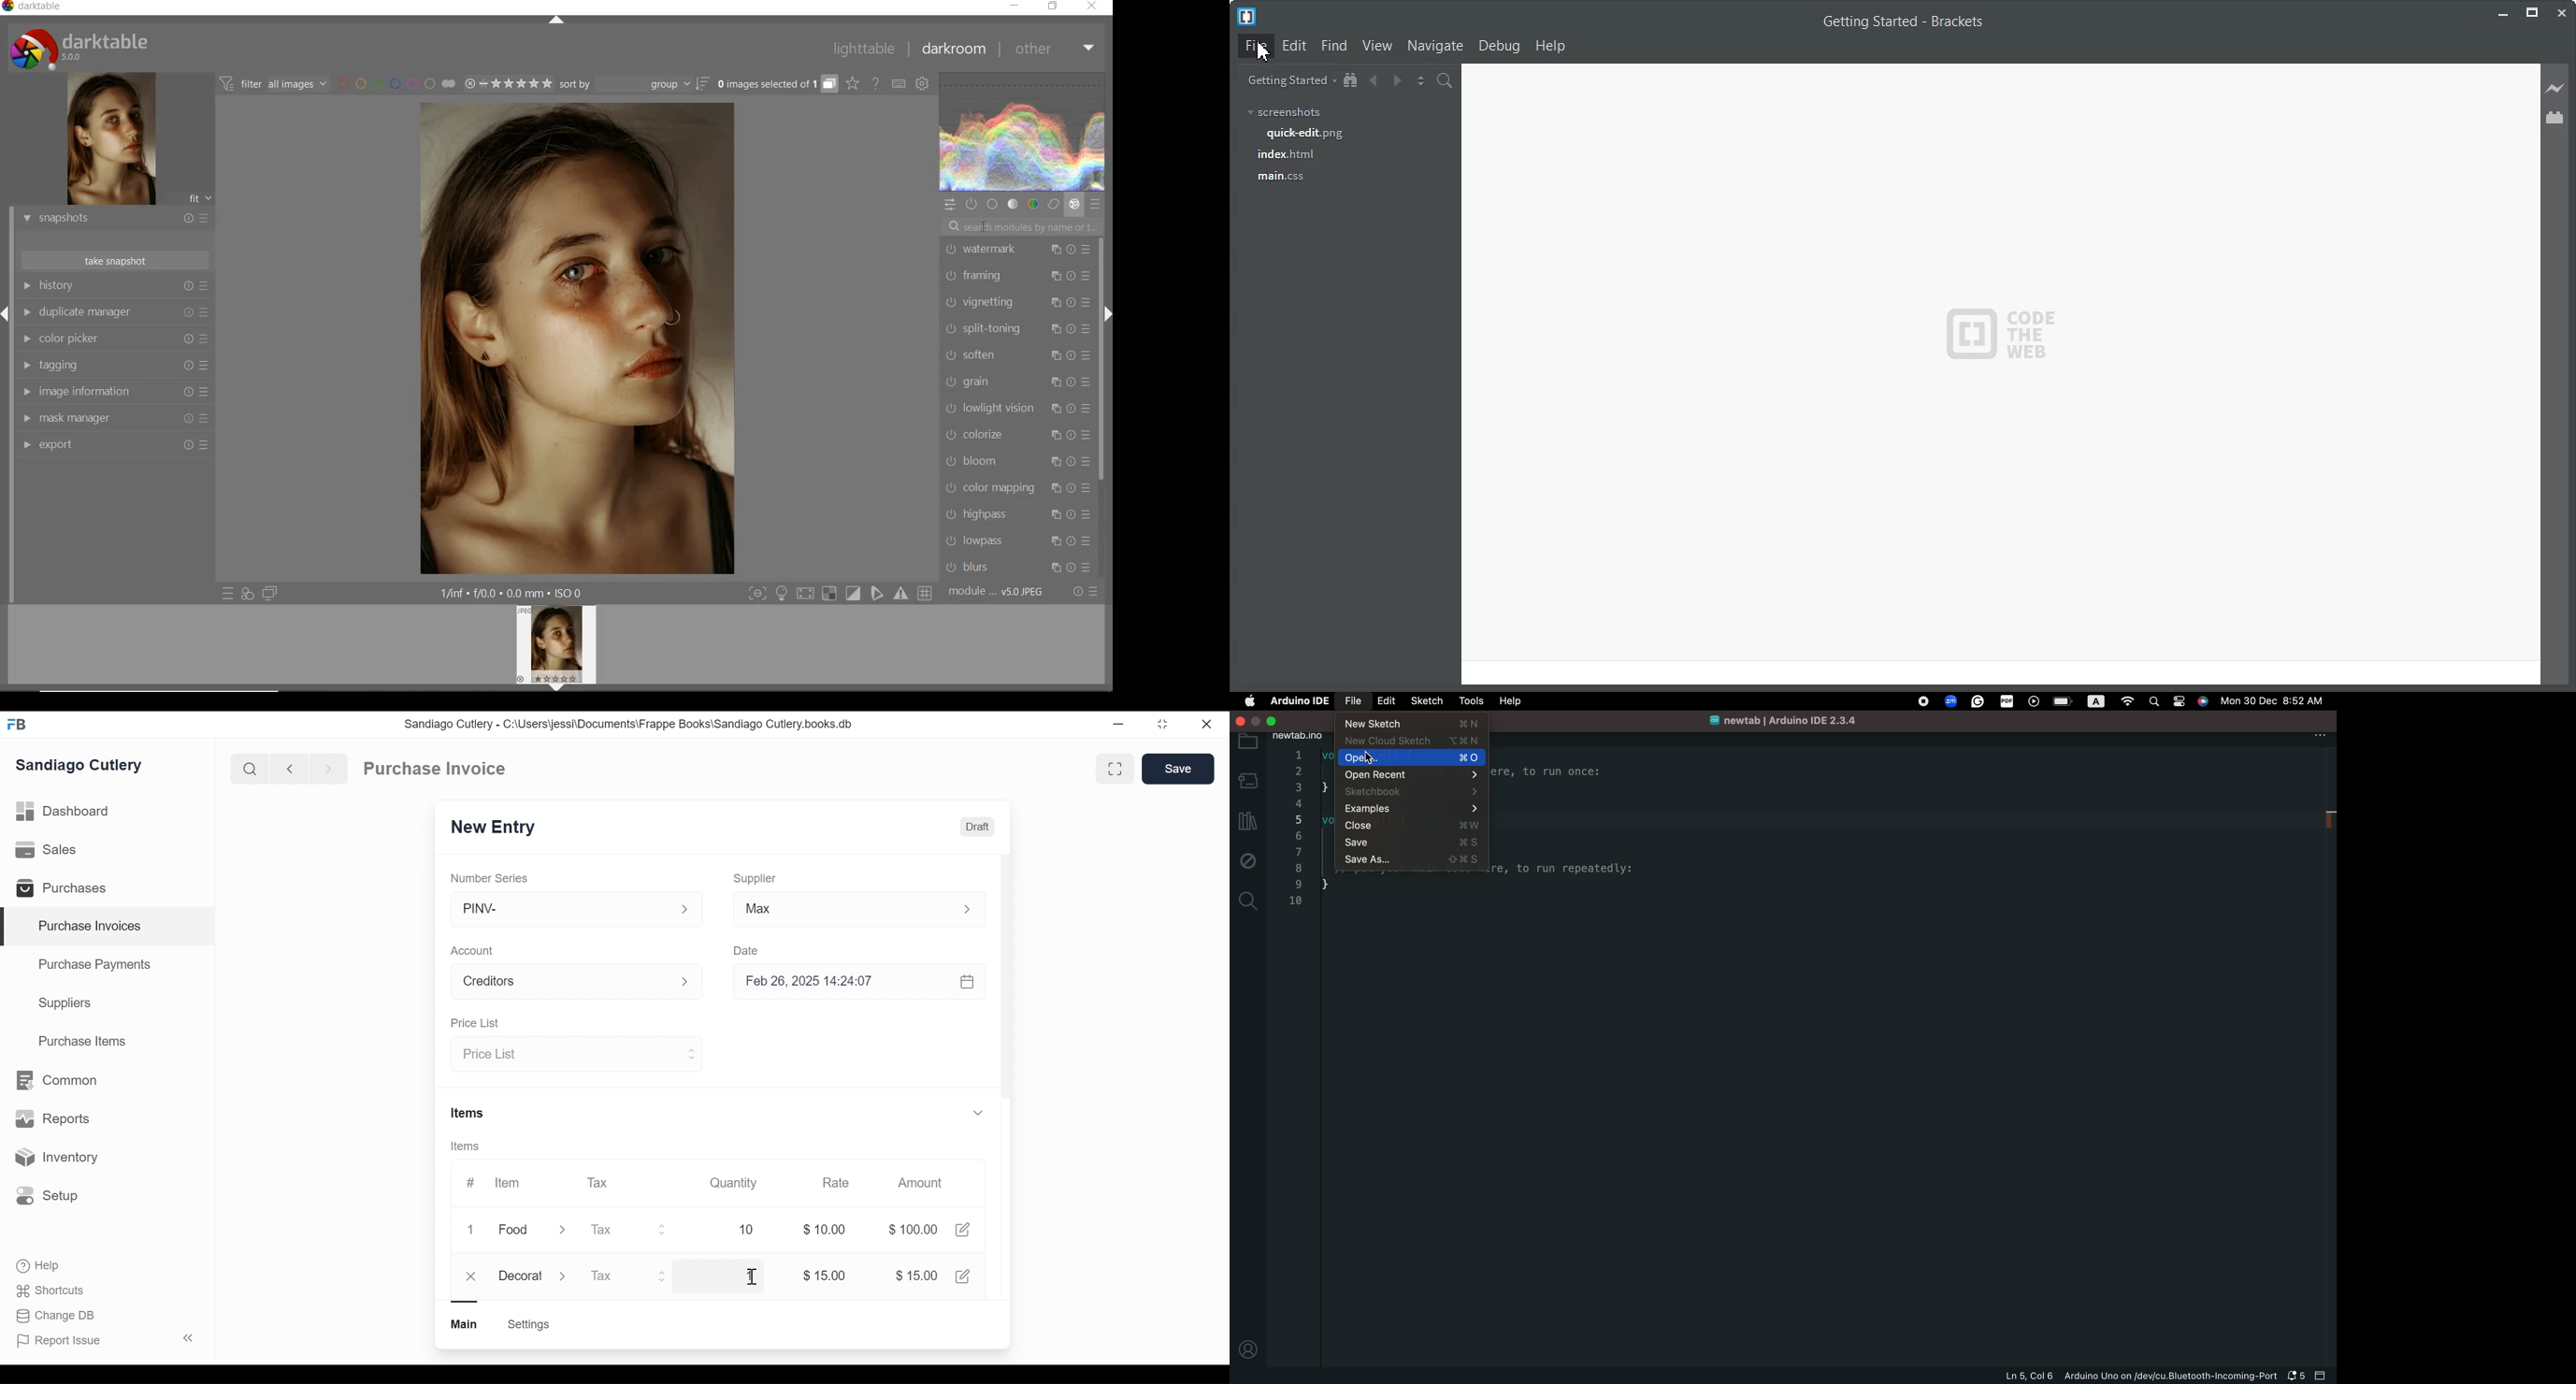  Describe the element at coordinates (1410, 827) in the screenshot. I see `close` at that location.